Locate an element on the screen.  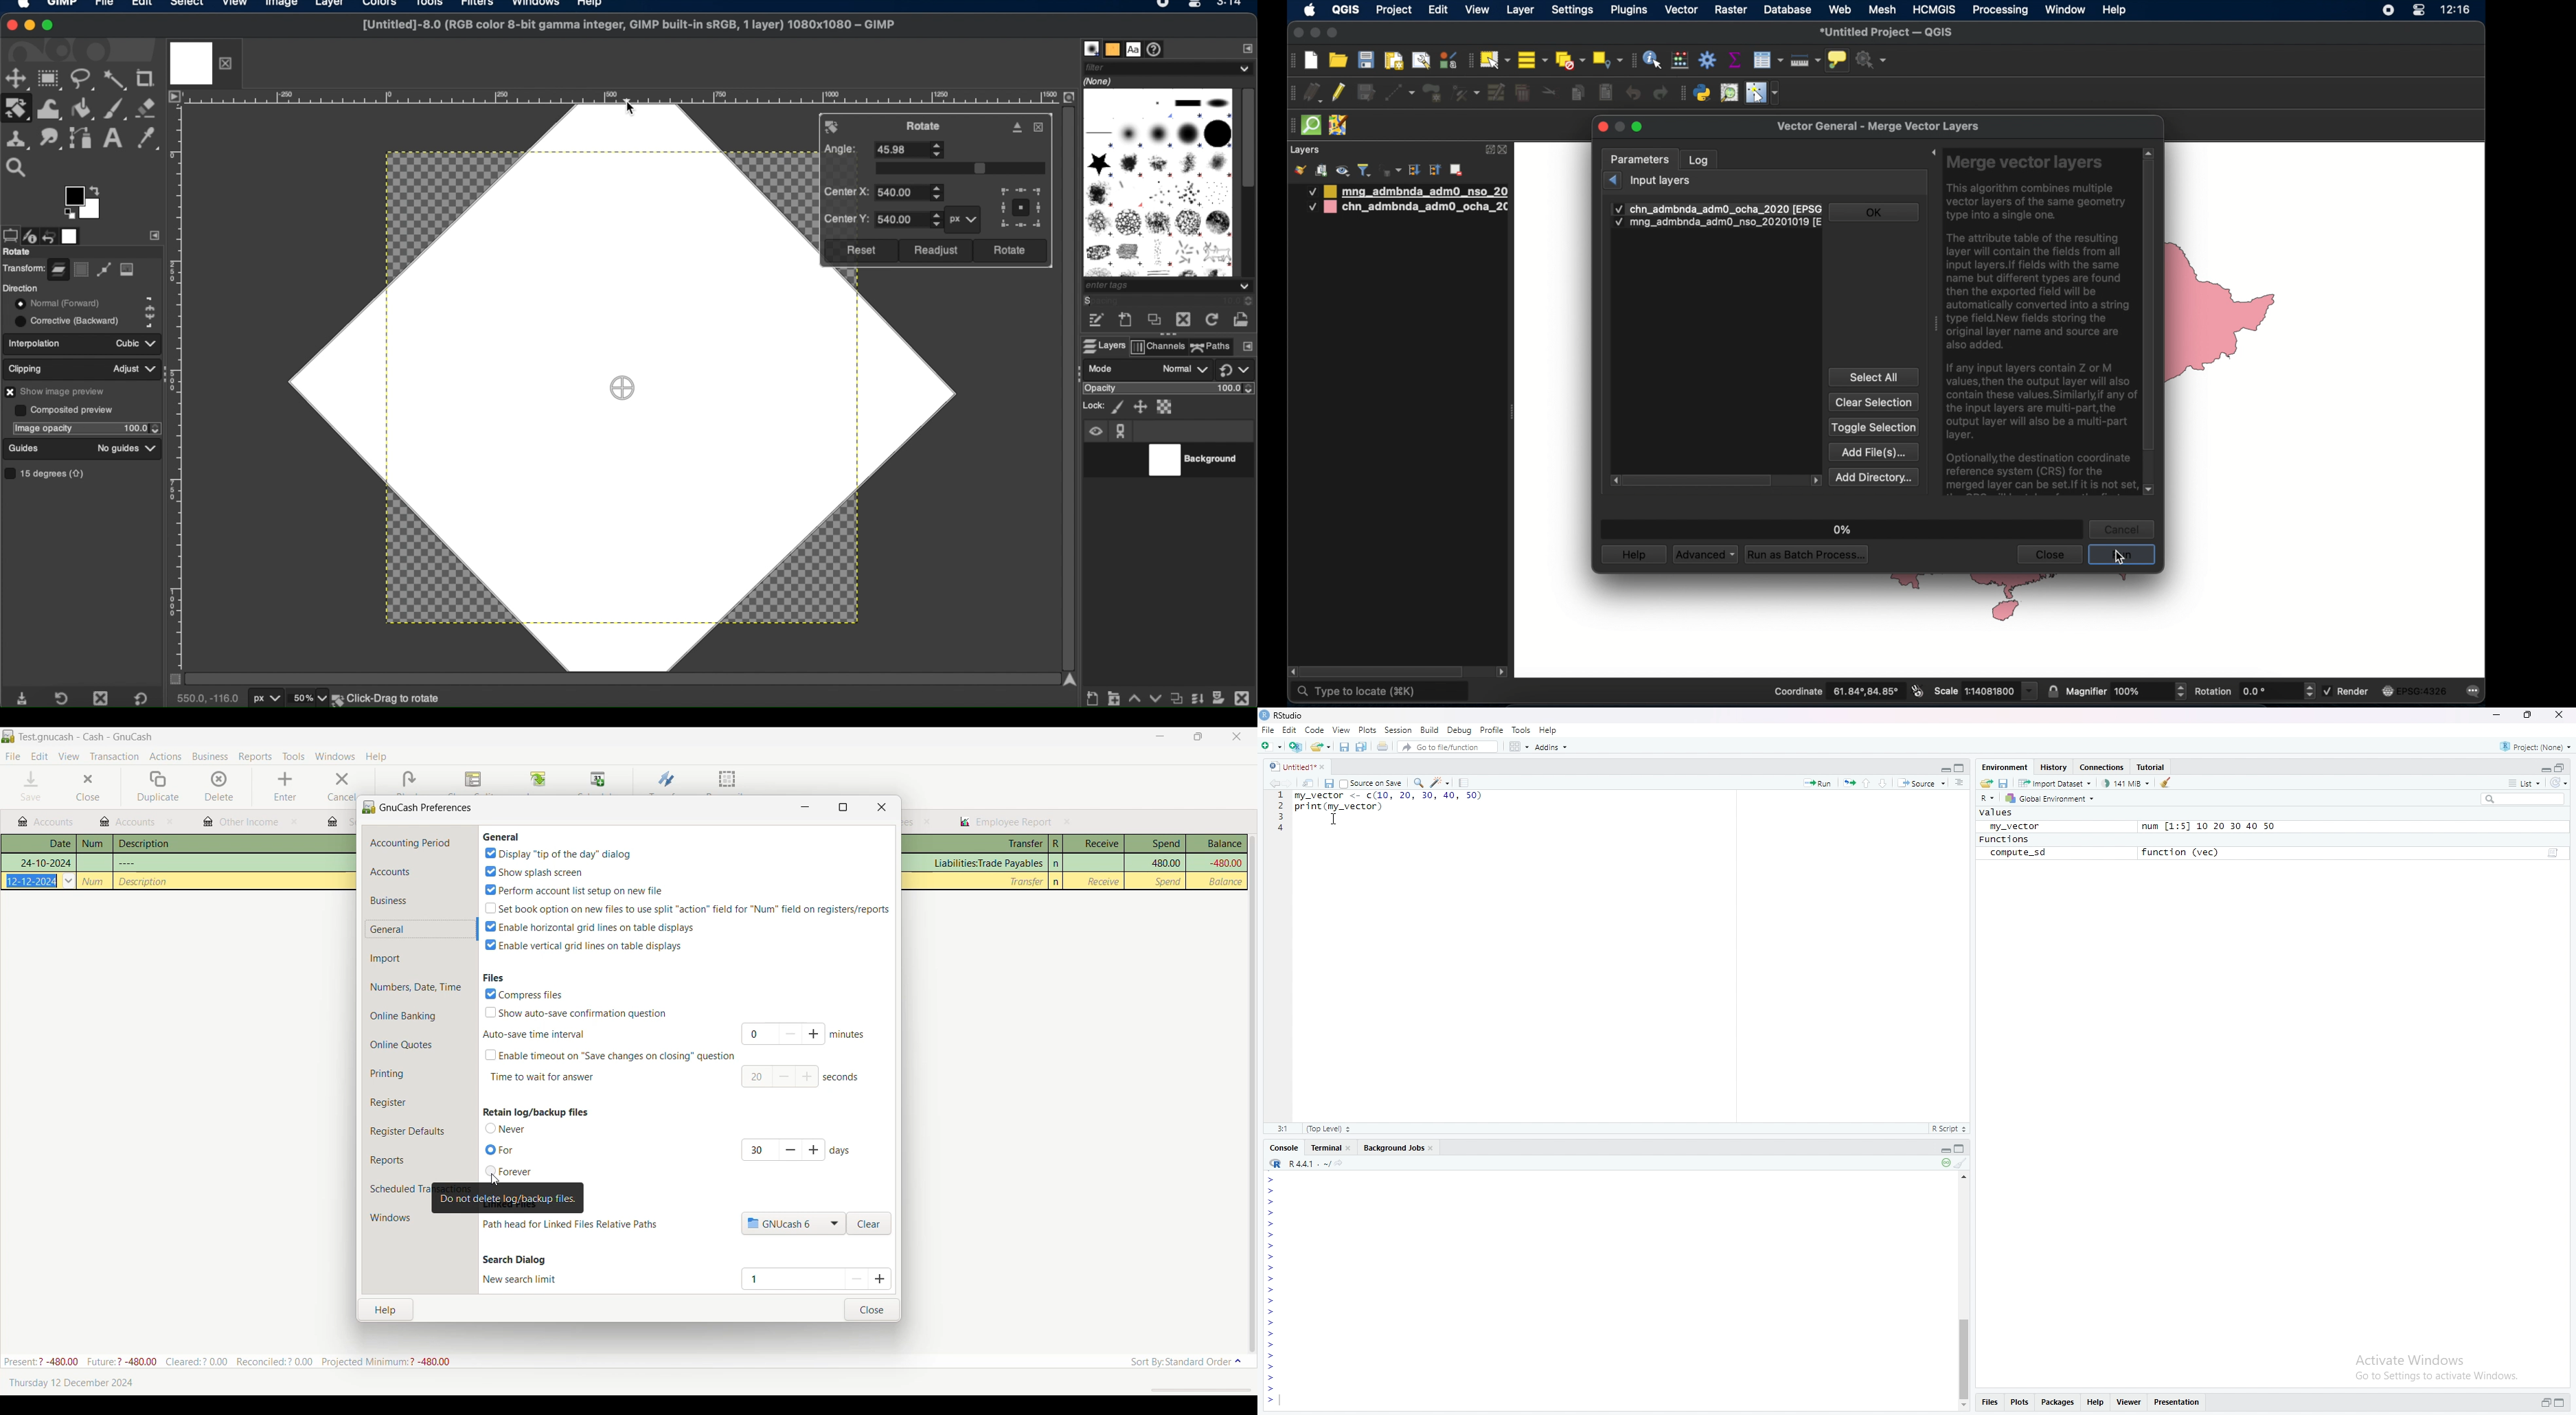
Global Environment is located at coordinates (2050, 799).